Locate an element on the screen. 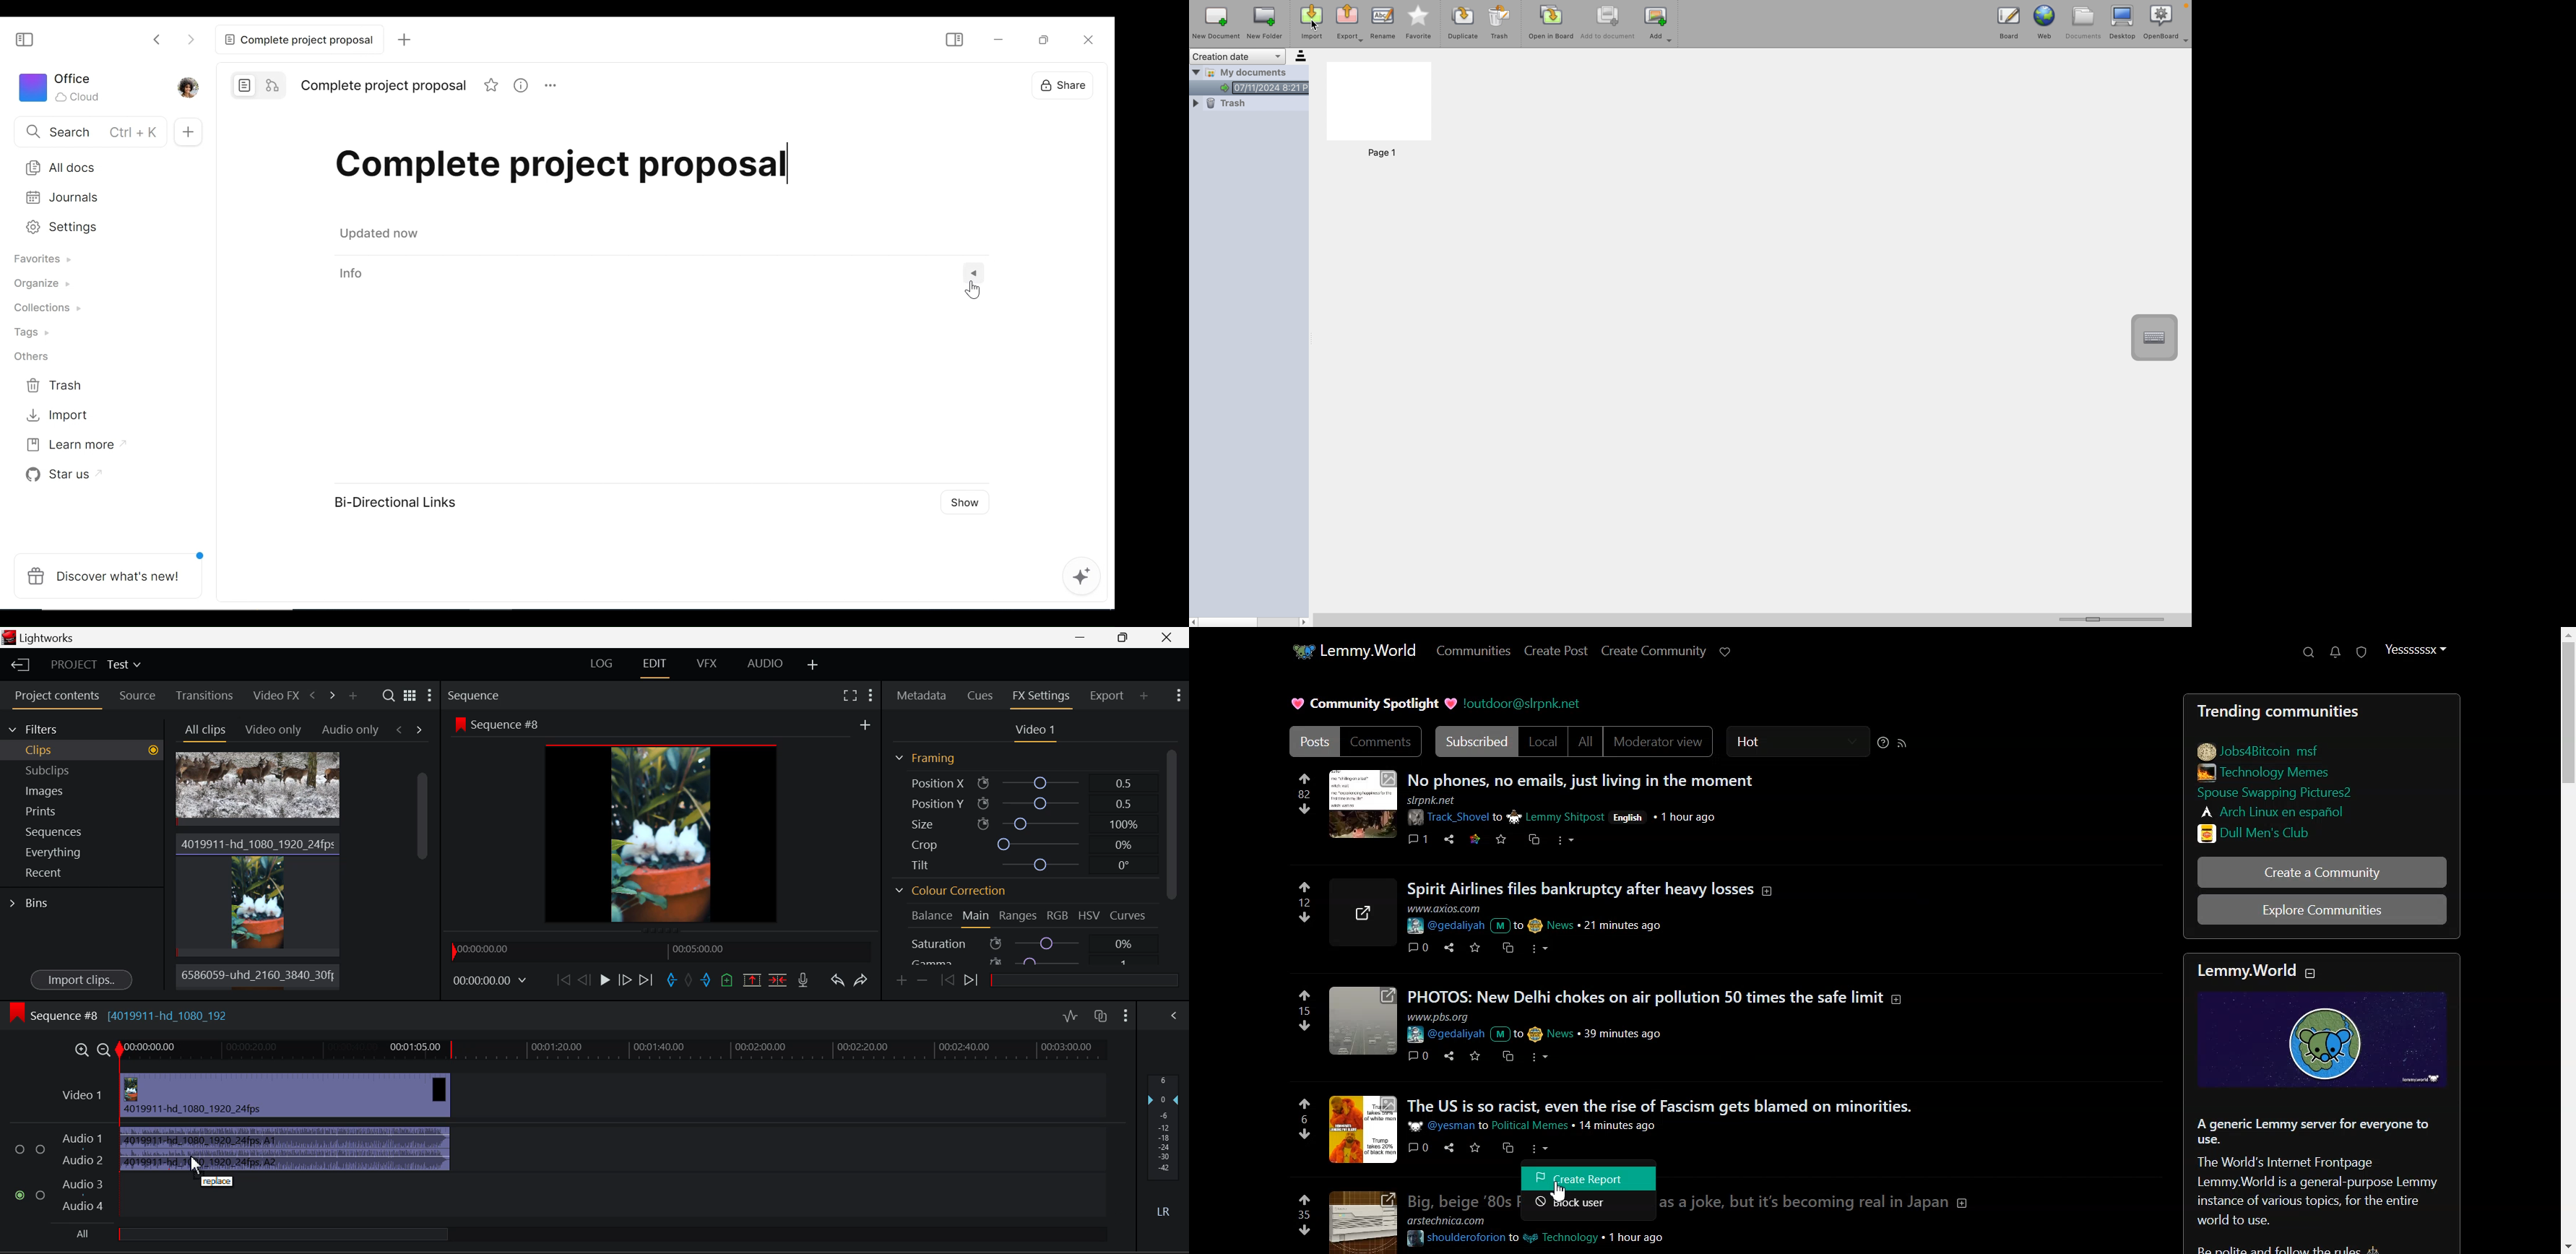  Bi-Directional Links is located at coordinates (394, 500).